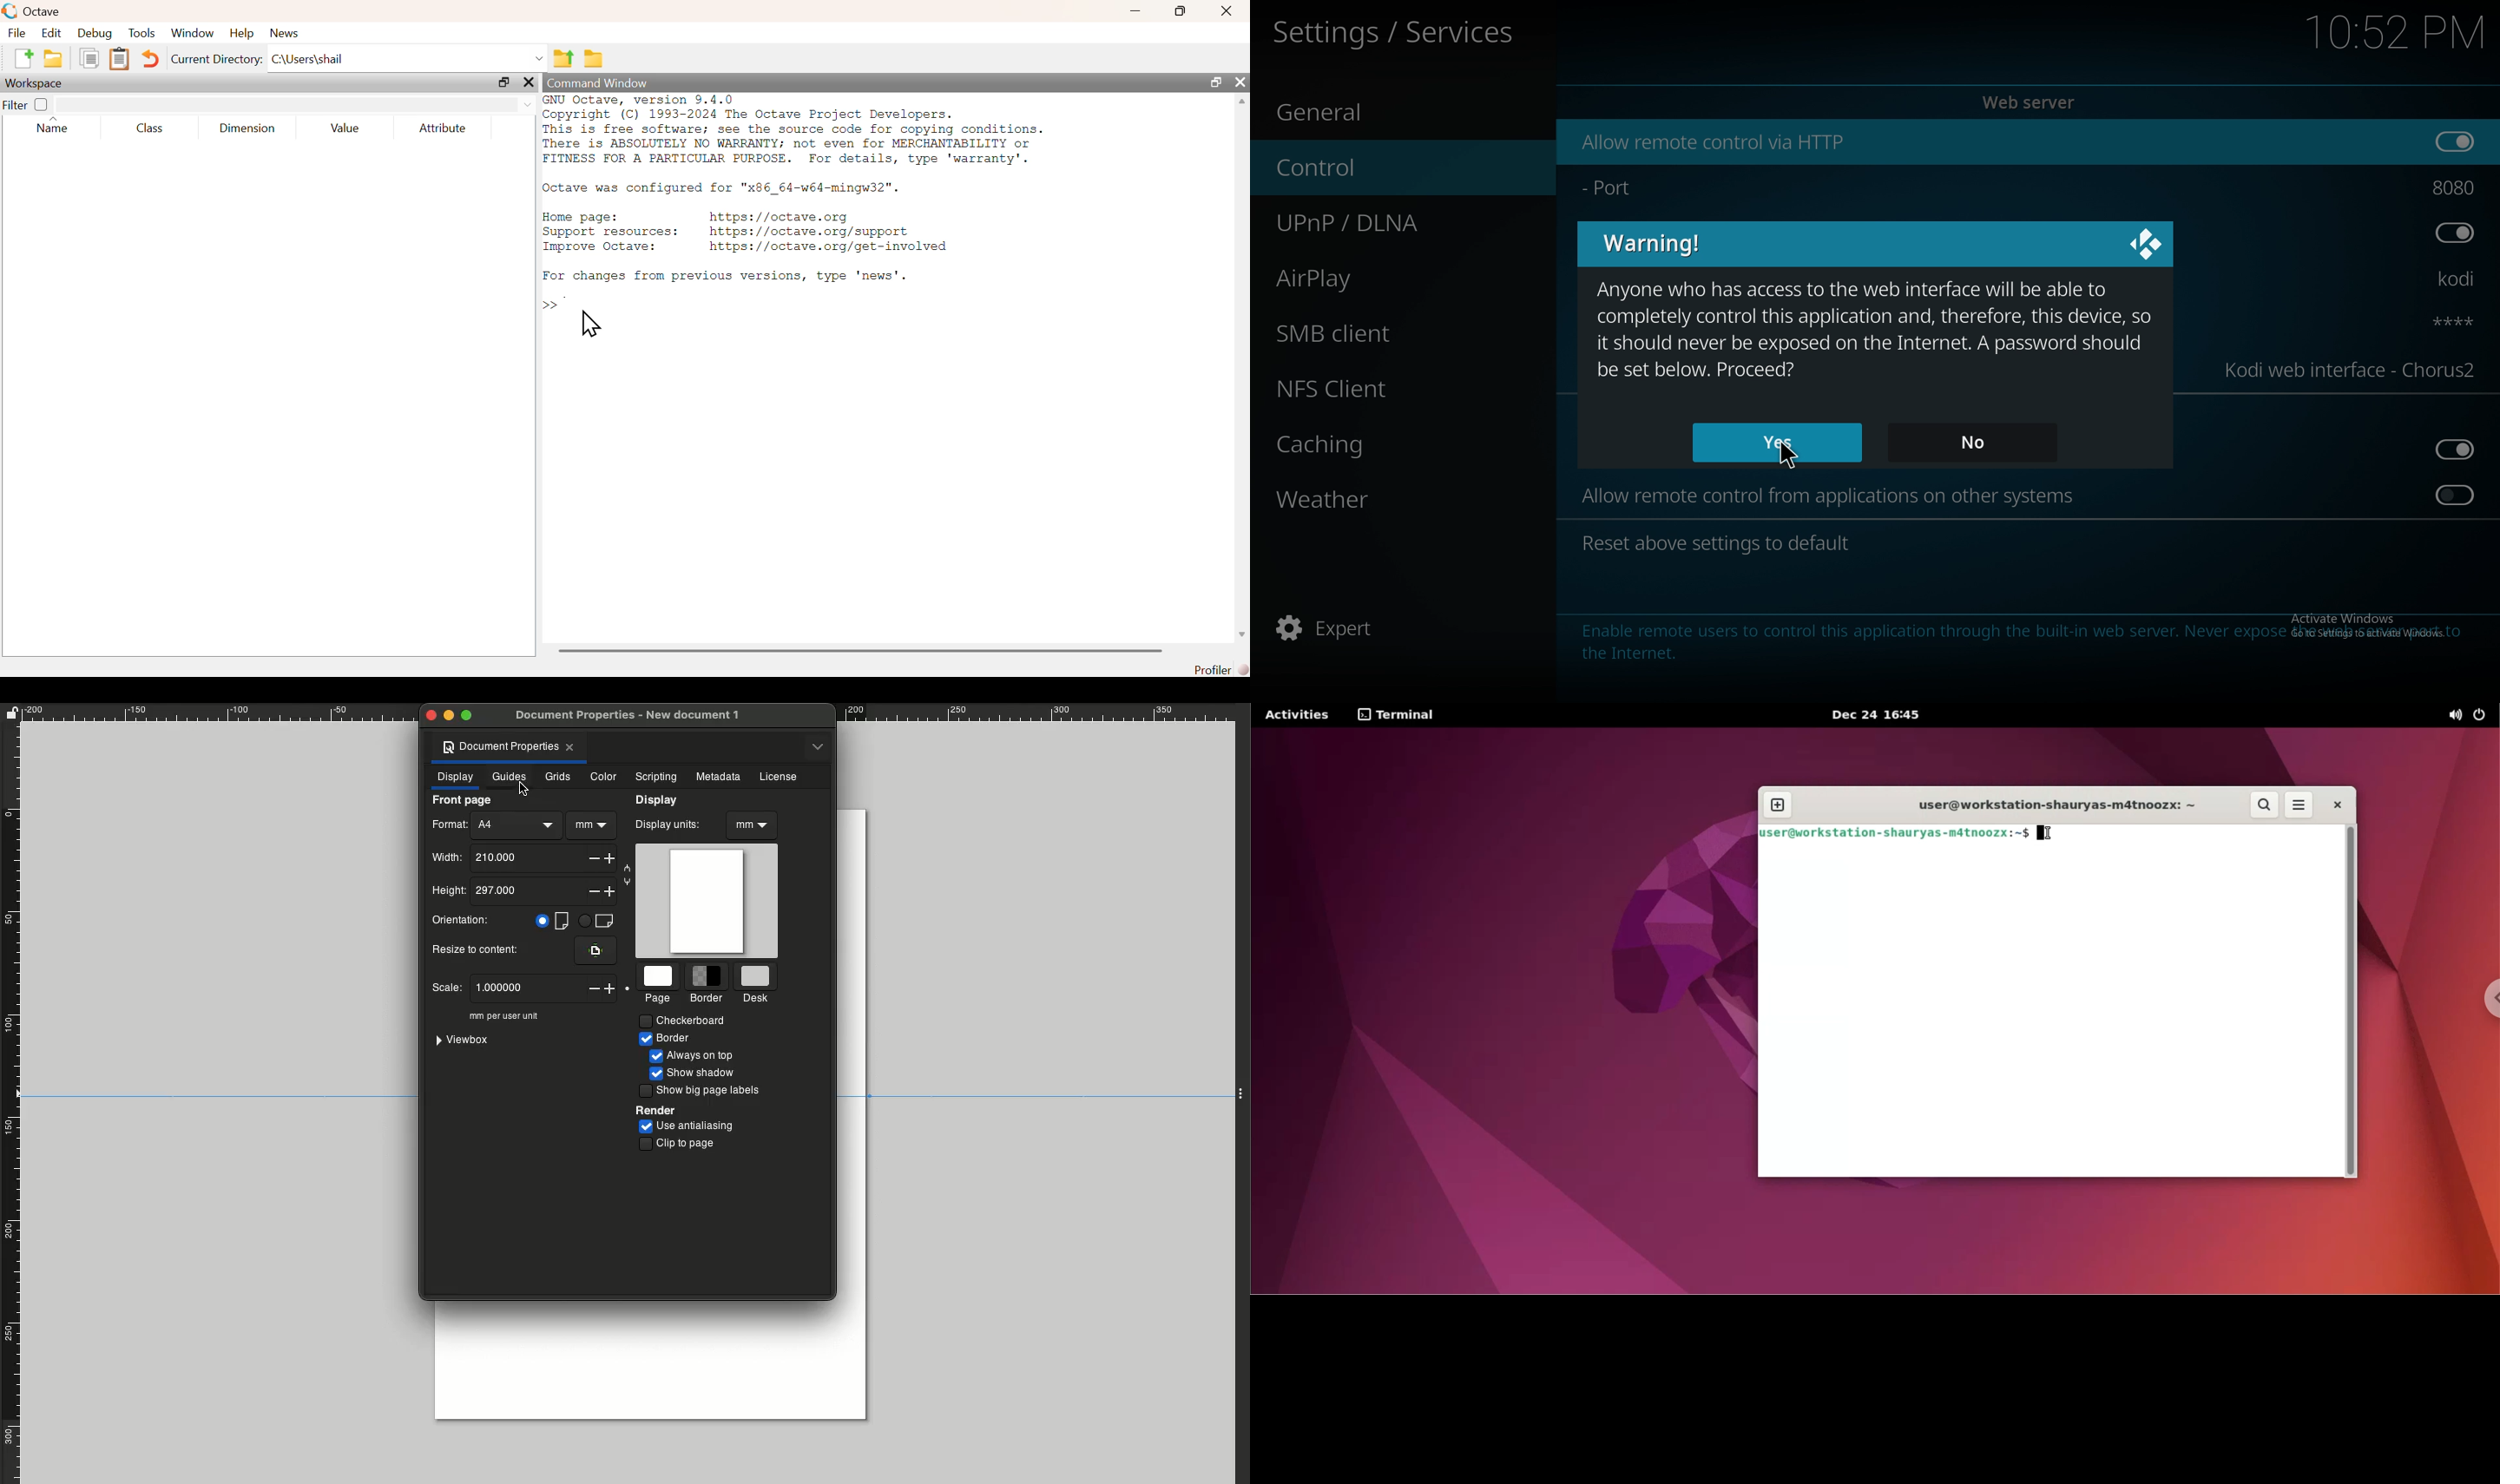 The width and height of the screenshot is (2520, 1484). Describe the element at coordinates (1831, 496) in the screenshot. I see `allow remote control from apps on other systems` at that location.